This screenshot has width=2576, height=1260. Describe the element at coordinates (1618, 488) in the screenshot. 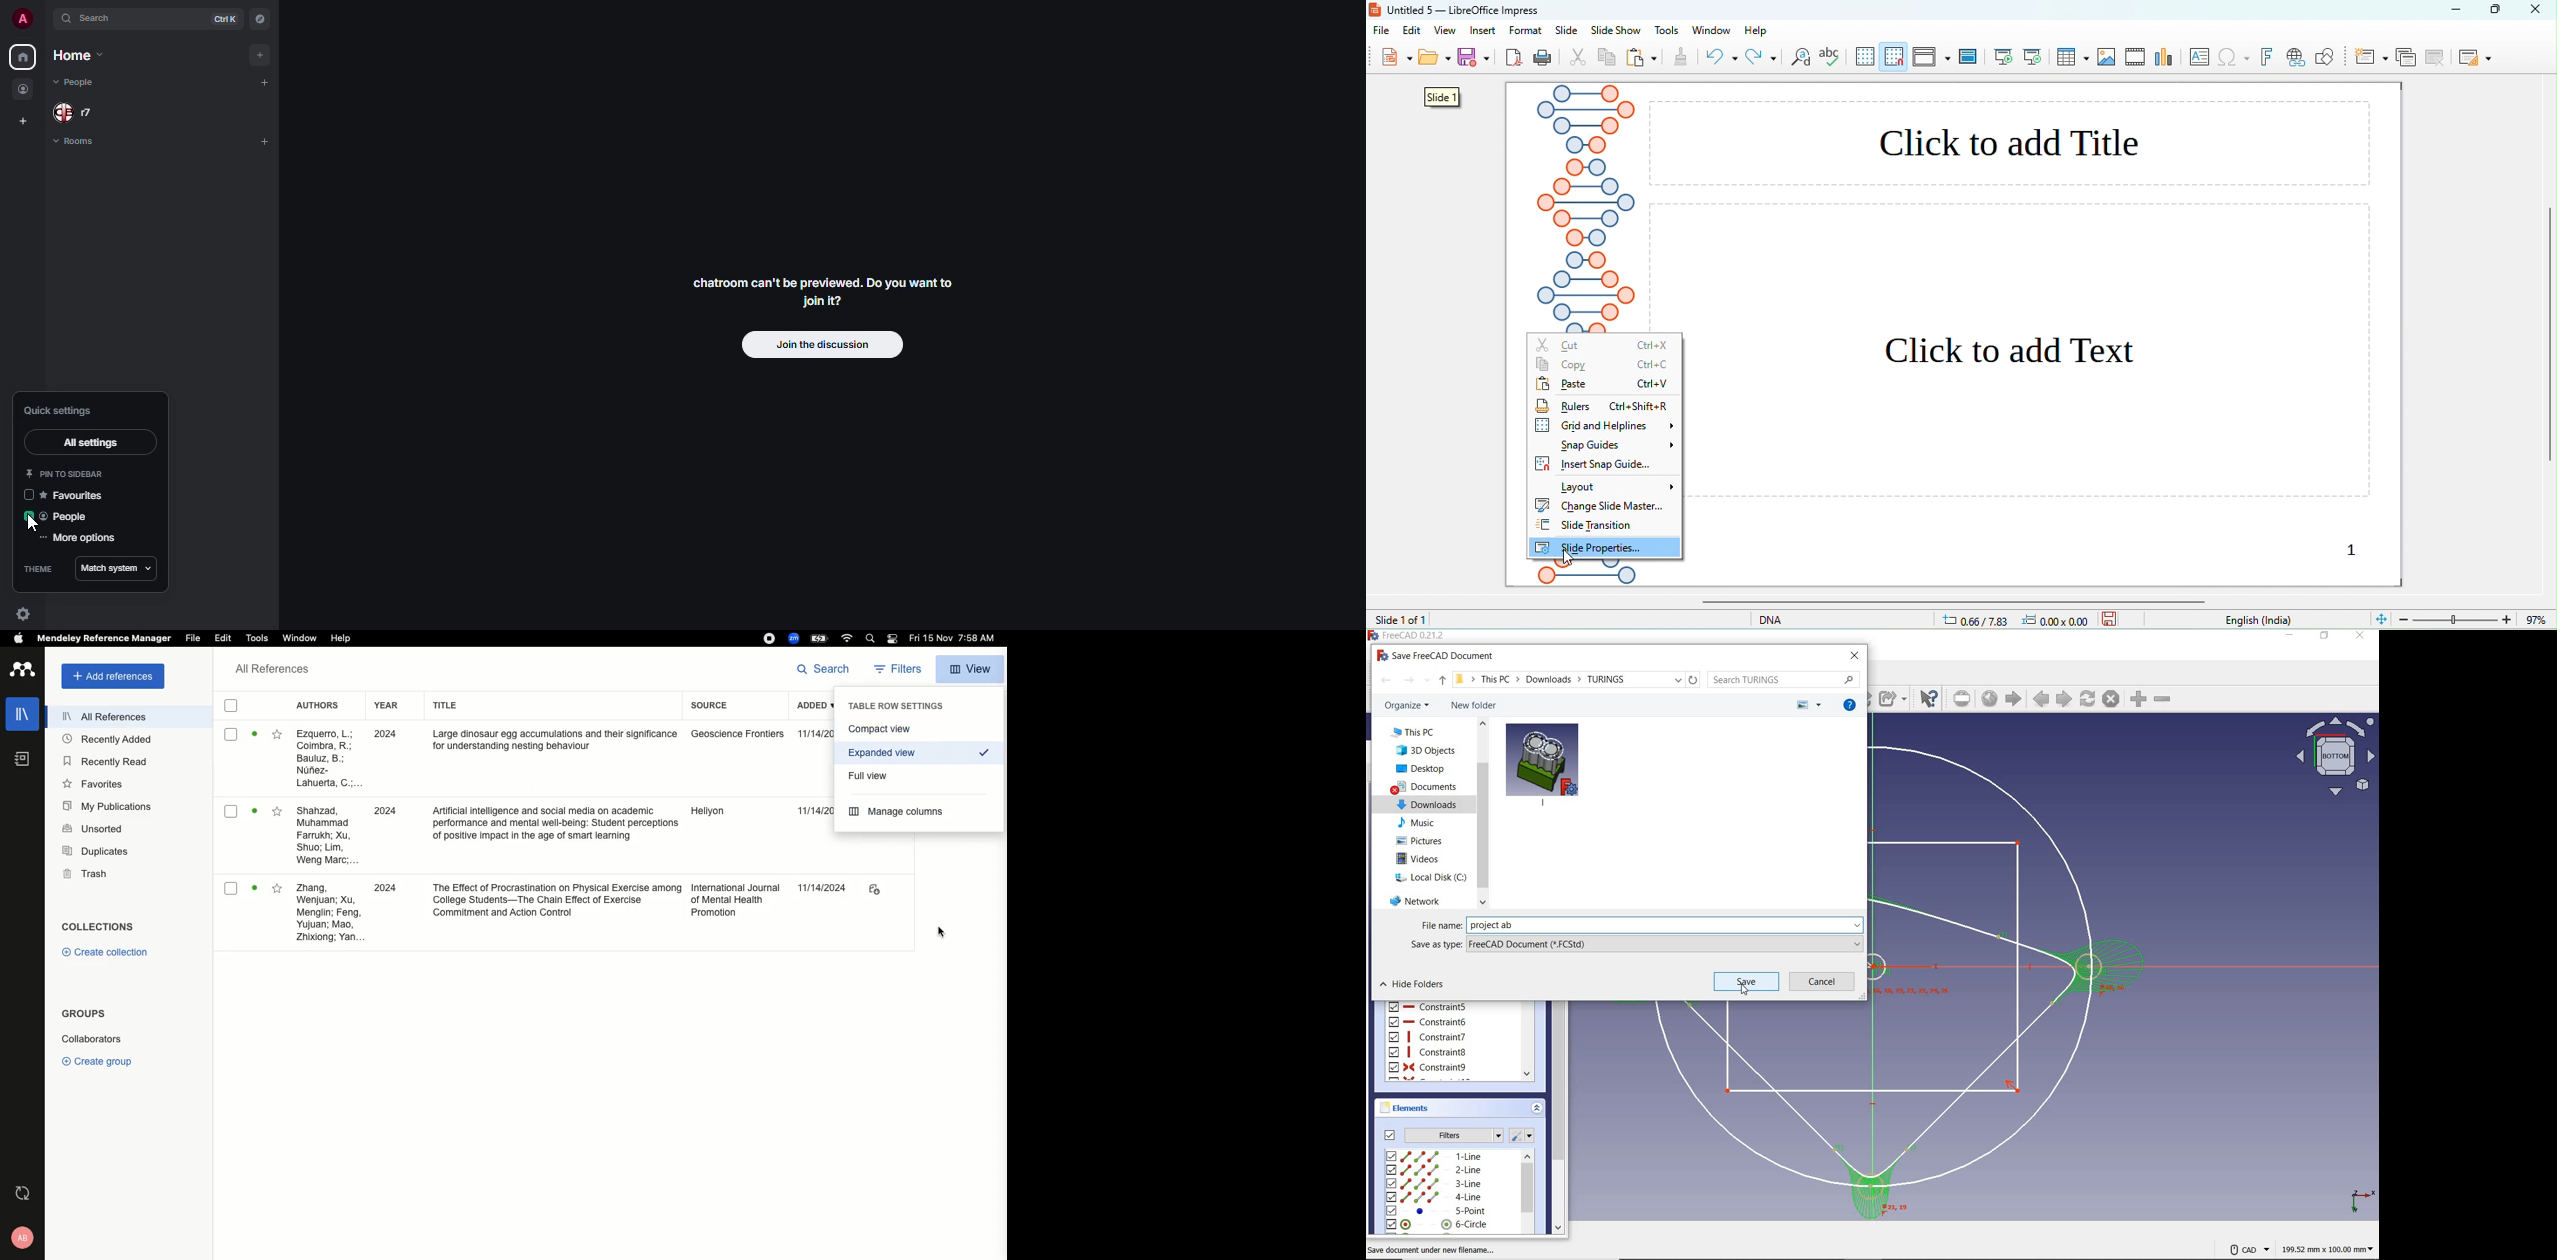

I see `layout` at that location.